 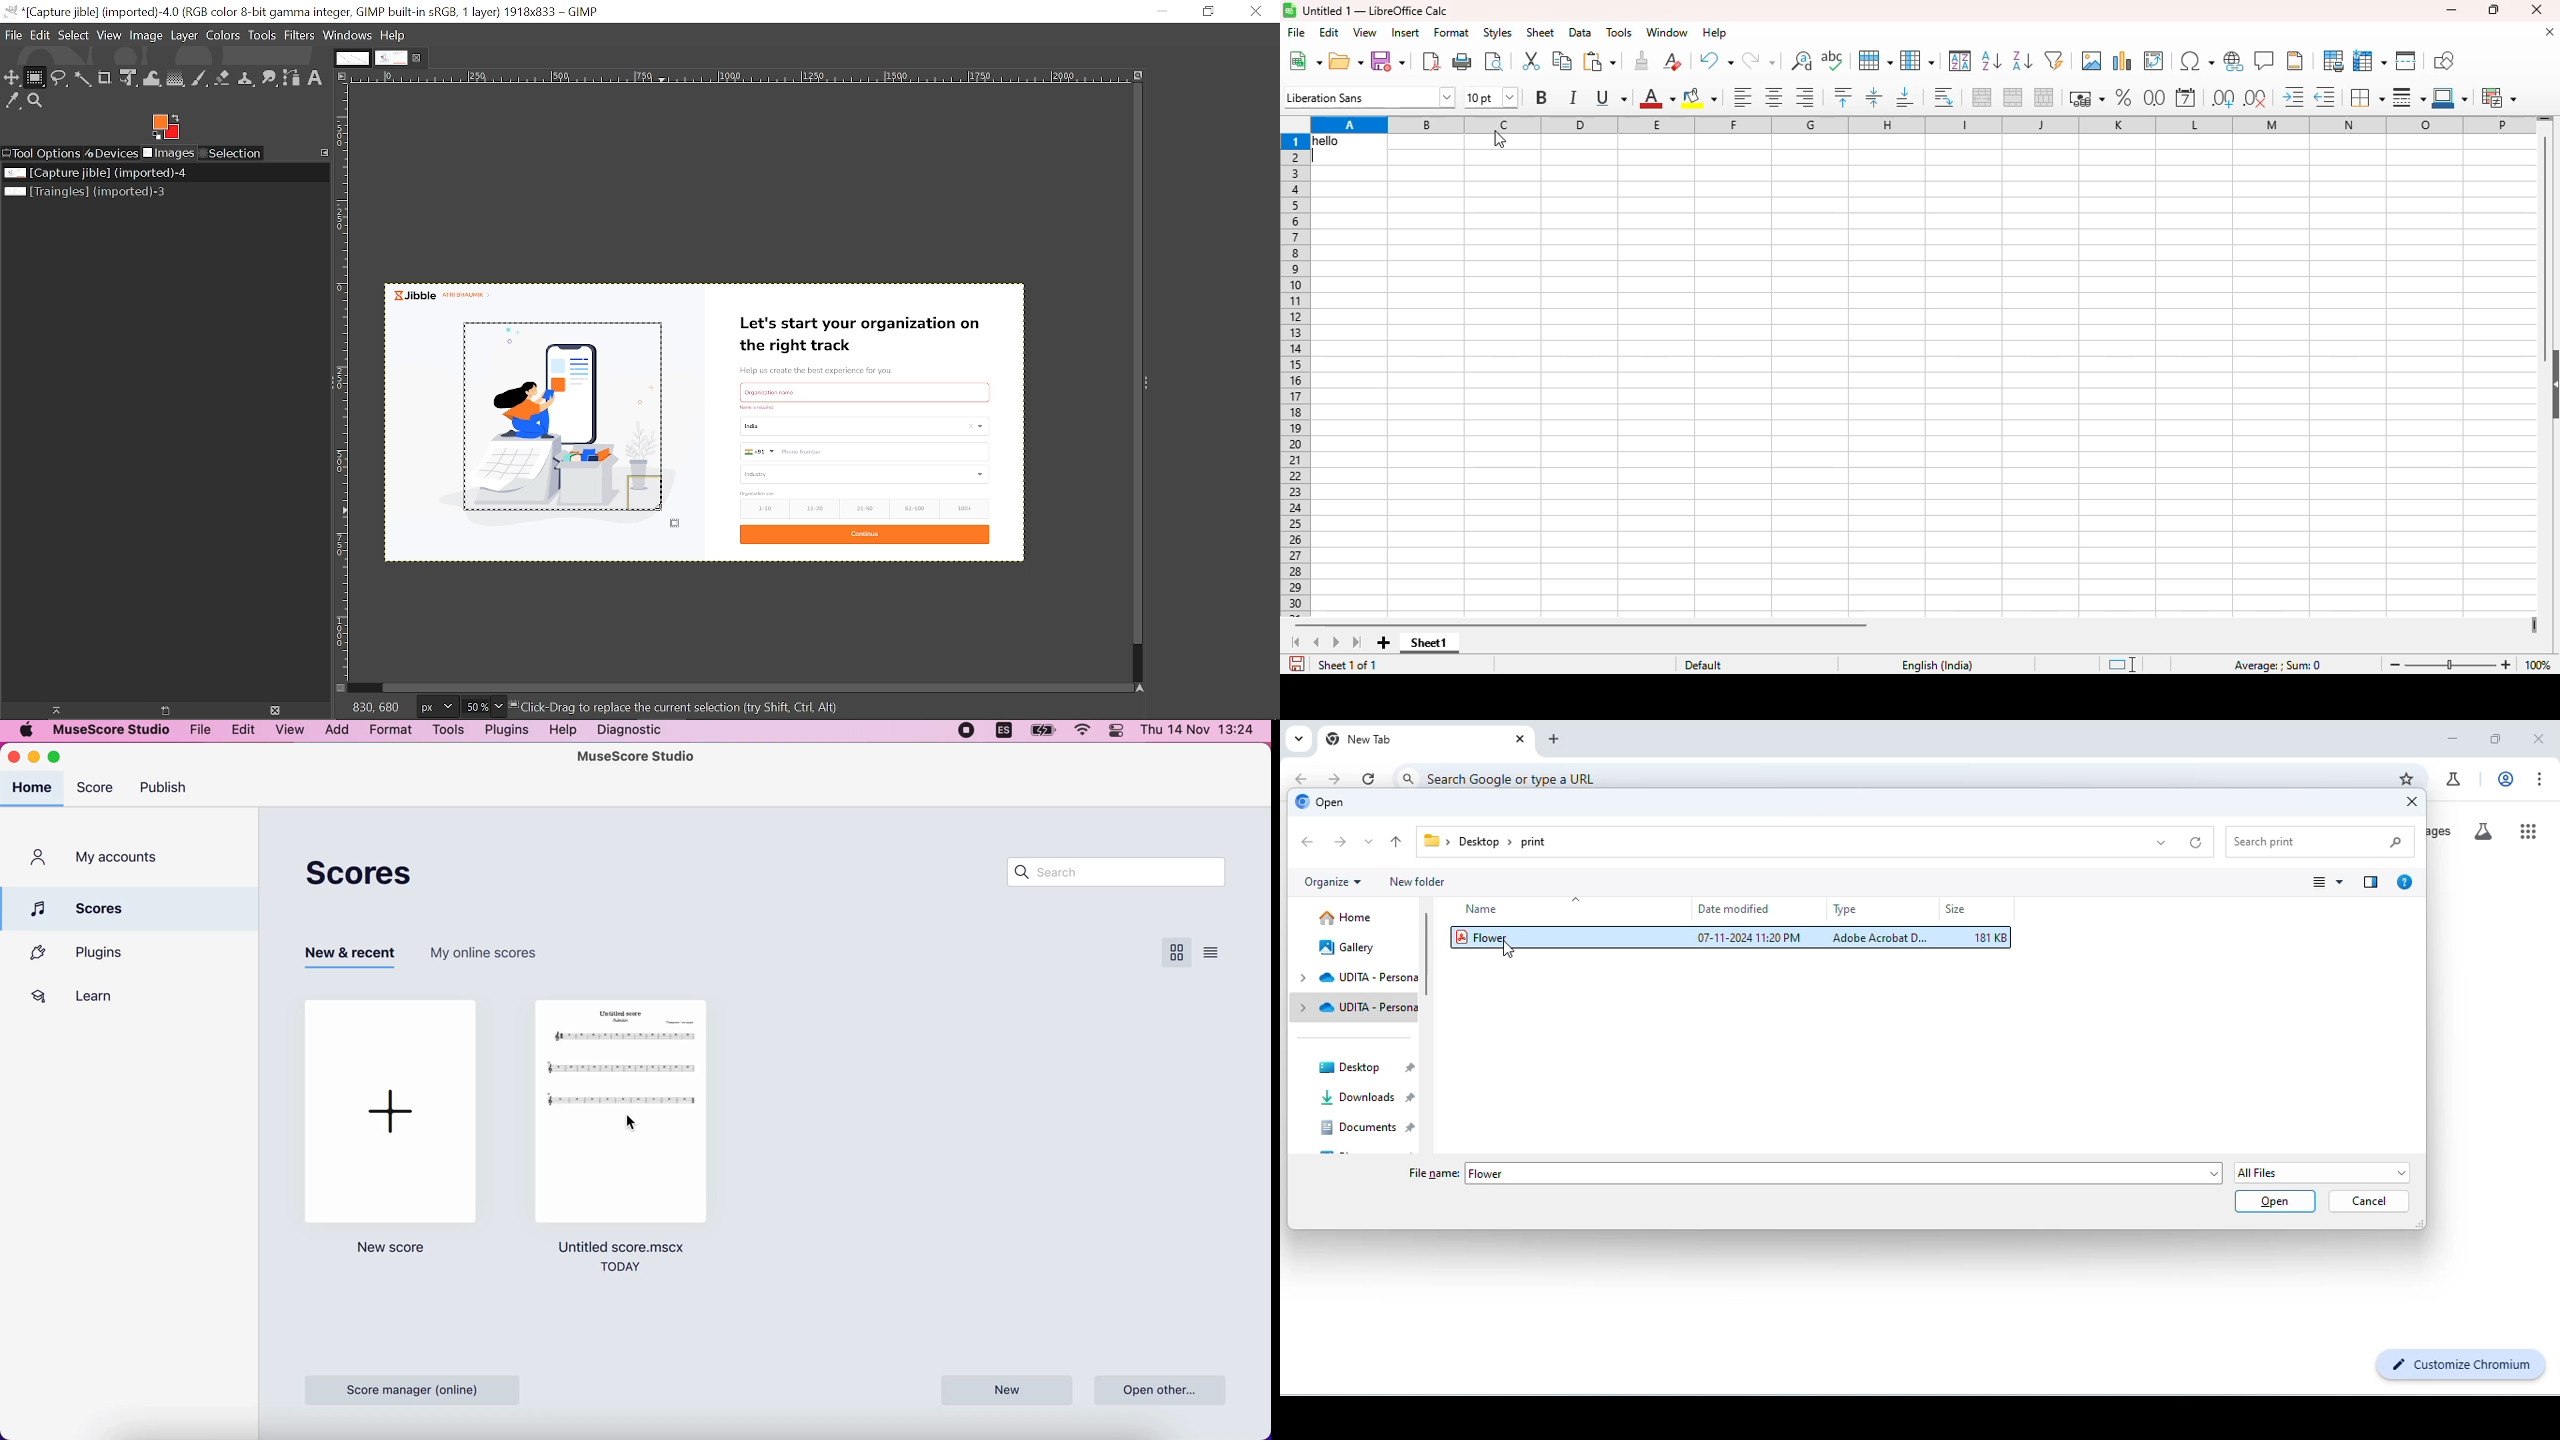 I want to click on format as percent, so click(x=2122, y=97).